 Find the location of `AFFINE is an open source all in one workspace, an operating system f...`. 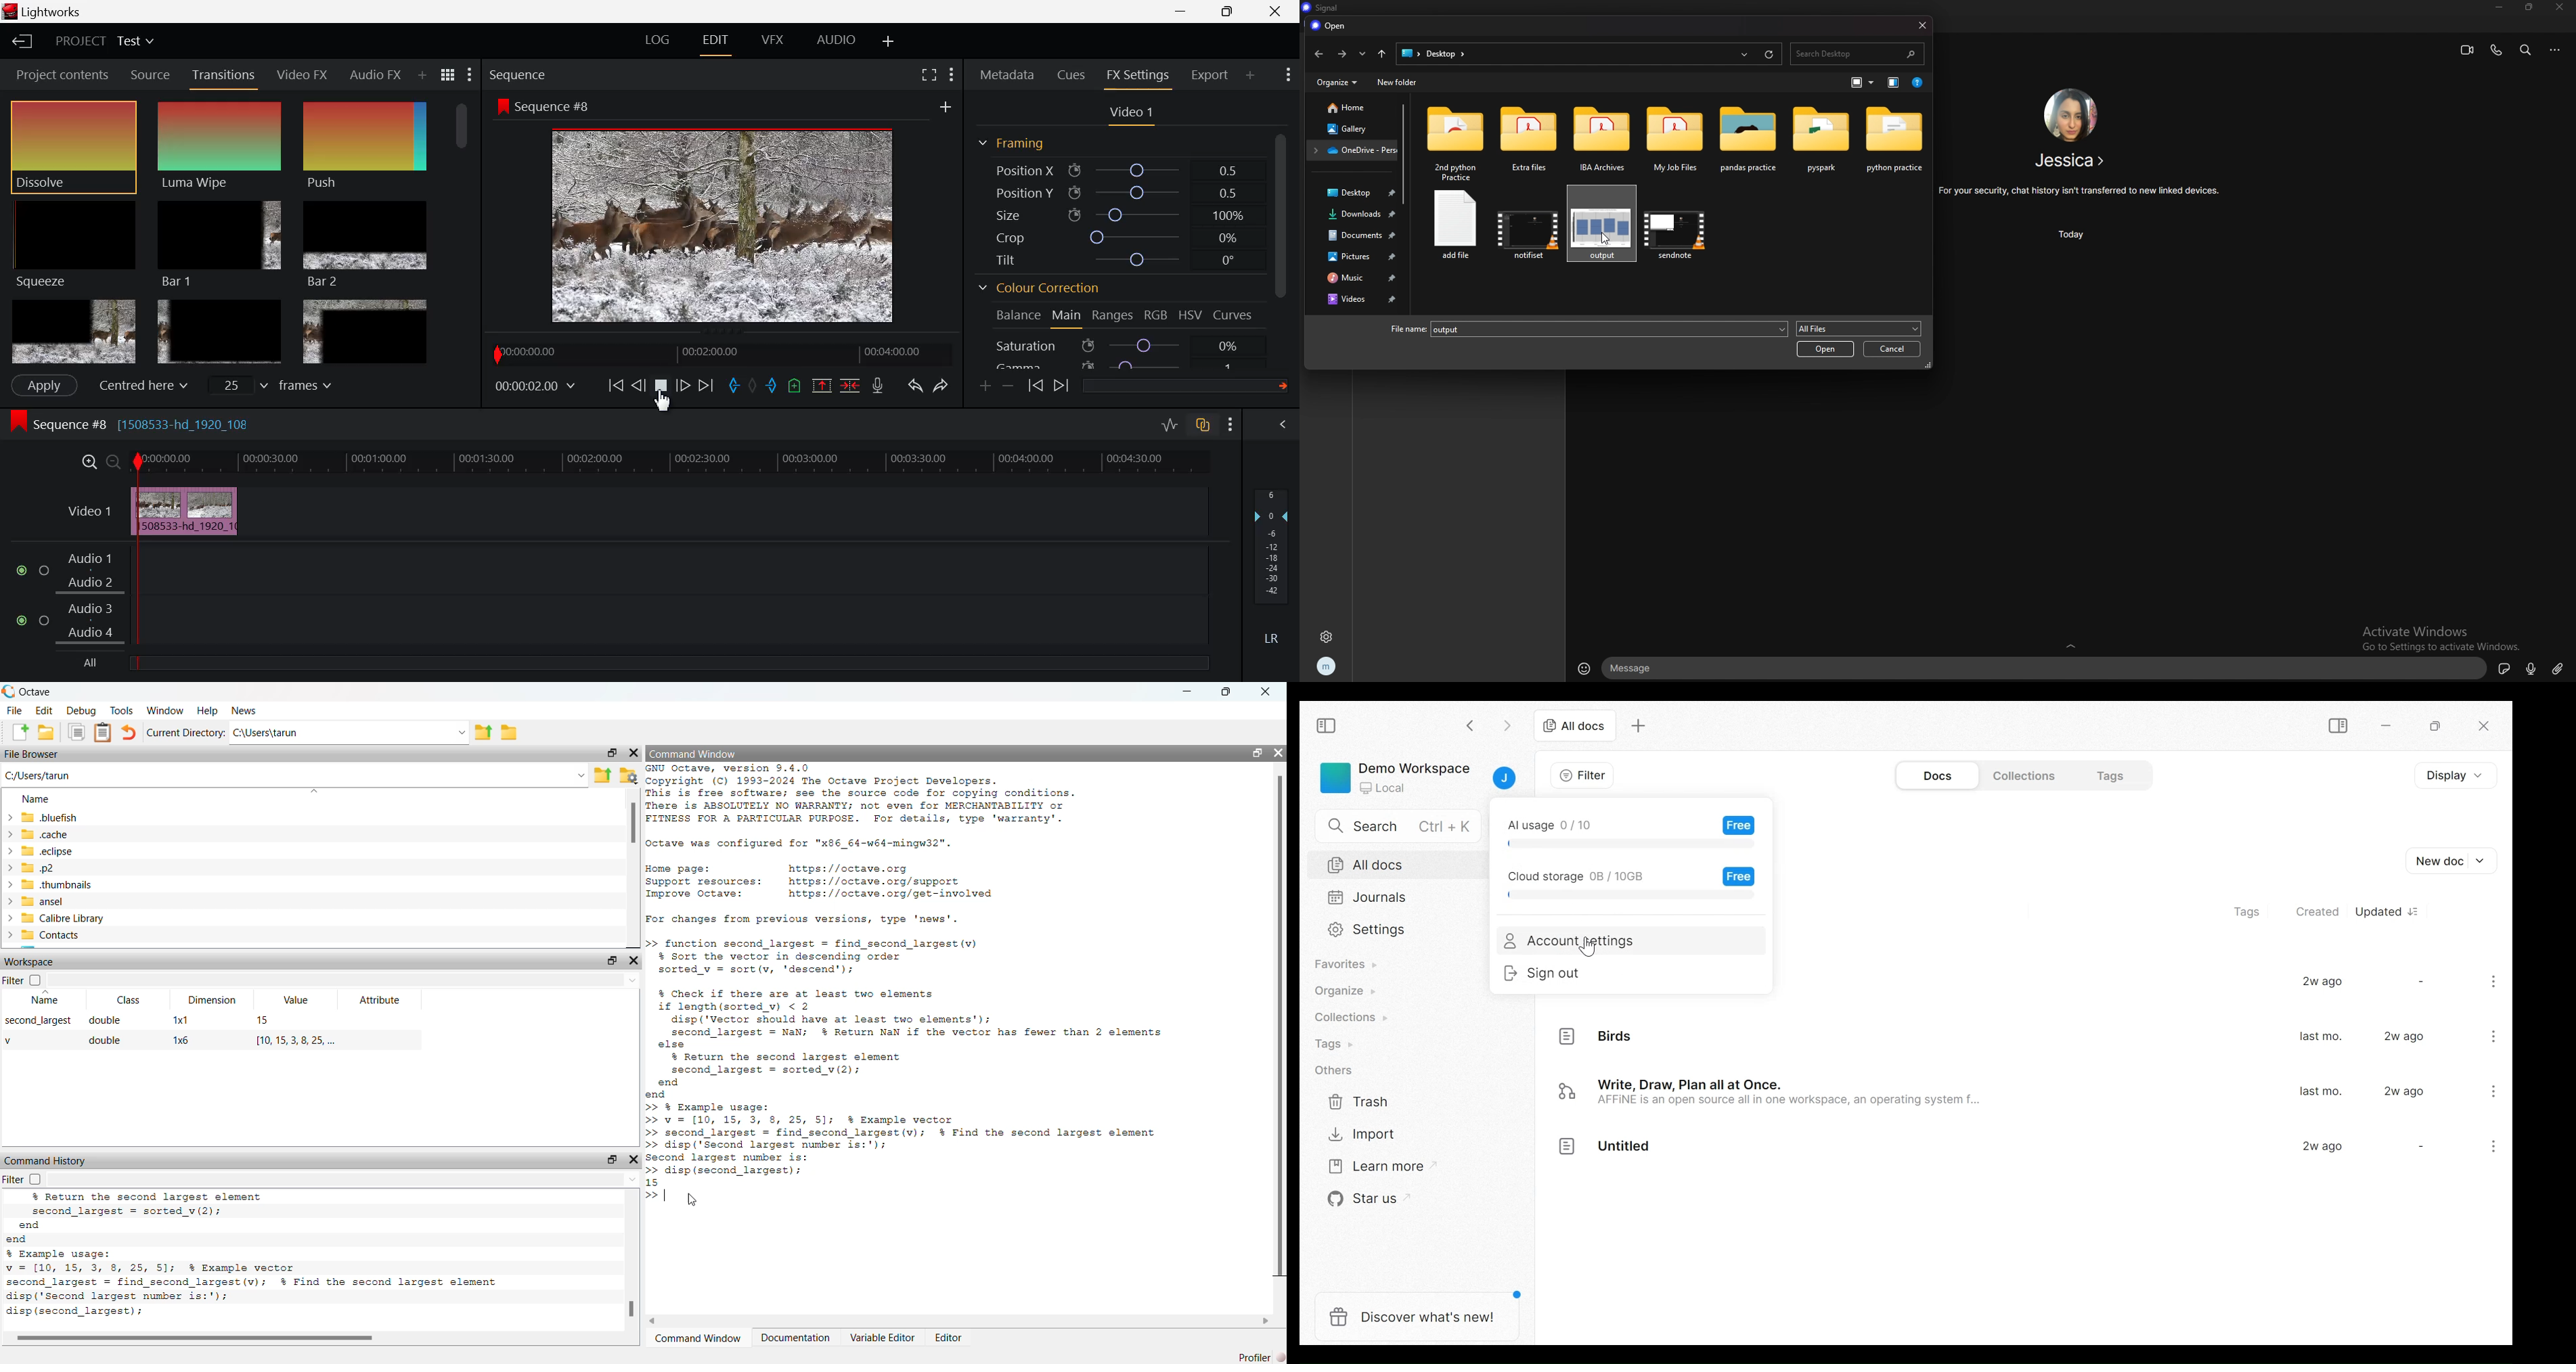

AFFINE is an open source all in one workspace, an operating system f... is located at coordinates (1795, 1103).